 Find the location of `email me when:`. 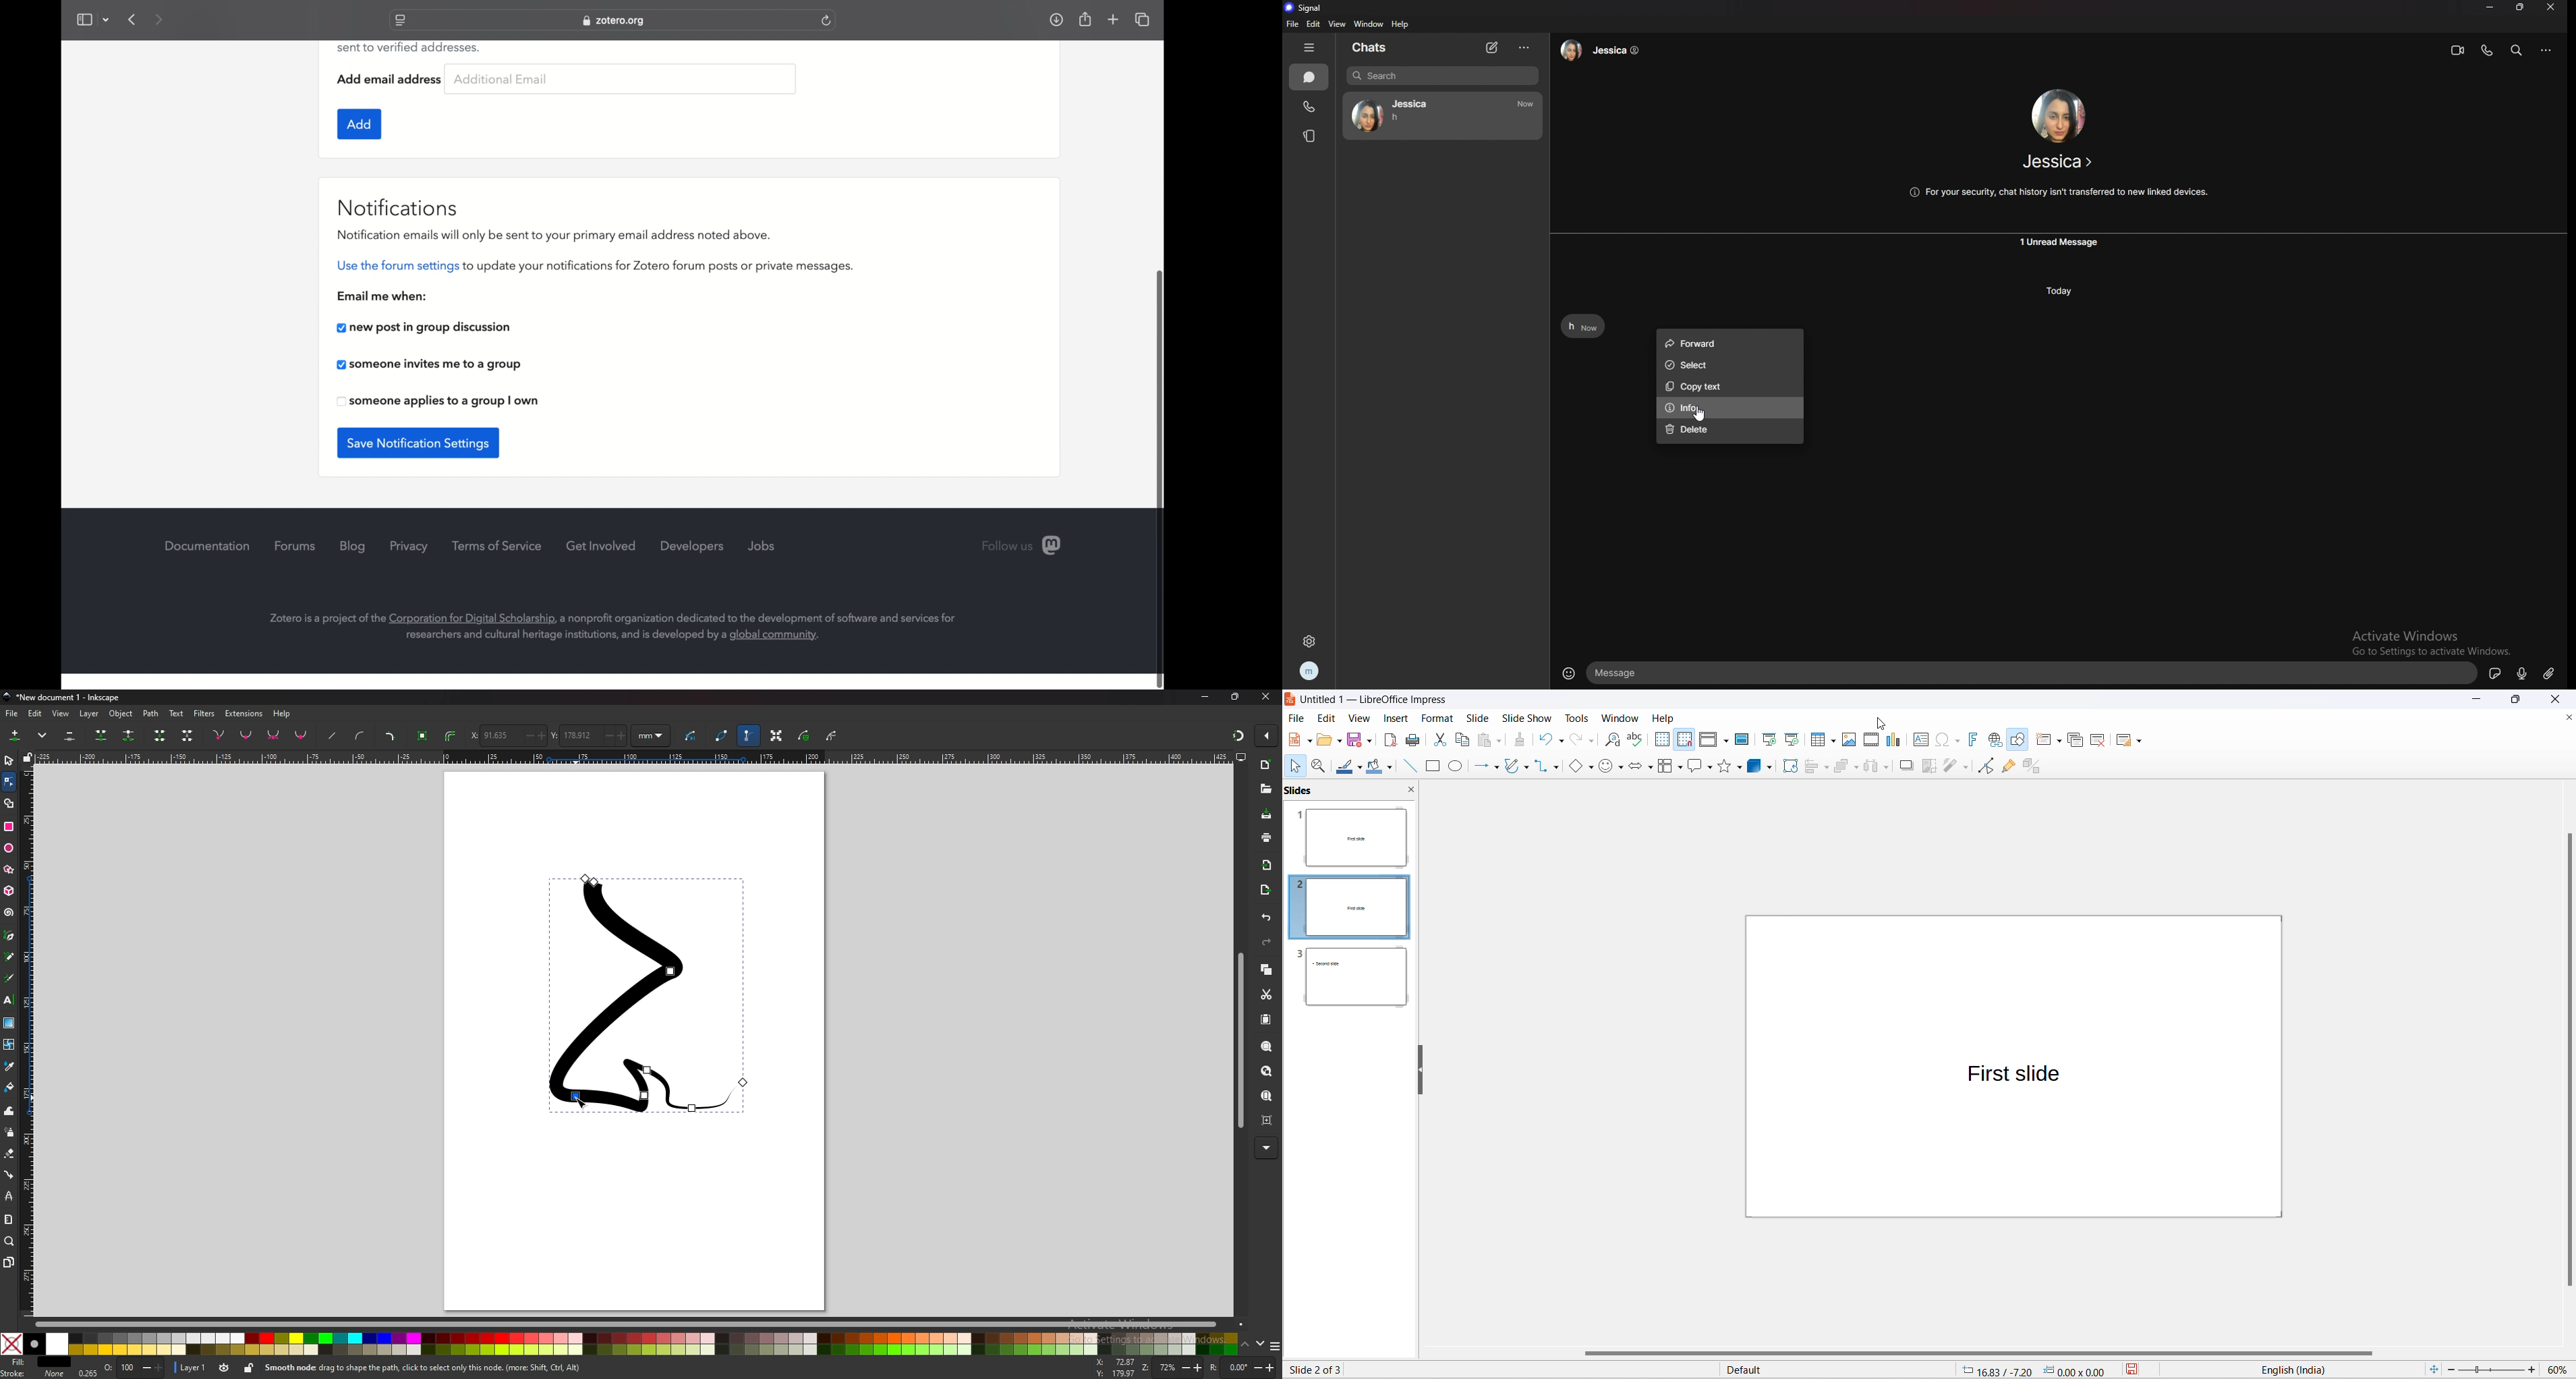

email me when: is located at coordinates (386, 296).